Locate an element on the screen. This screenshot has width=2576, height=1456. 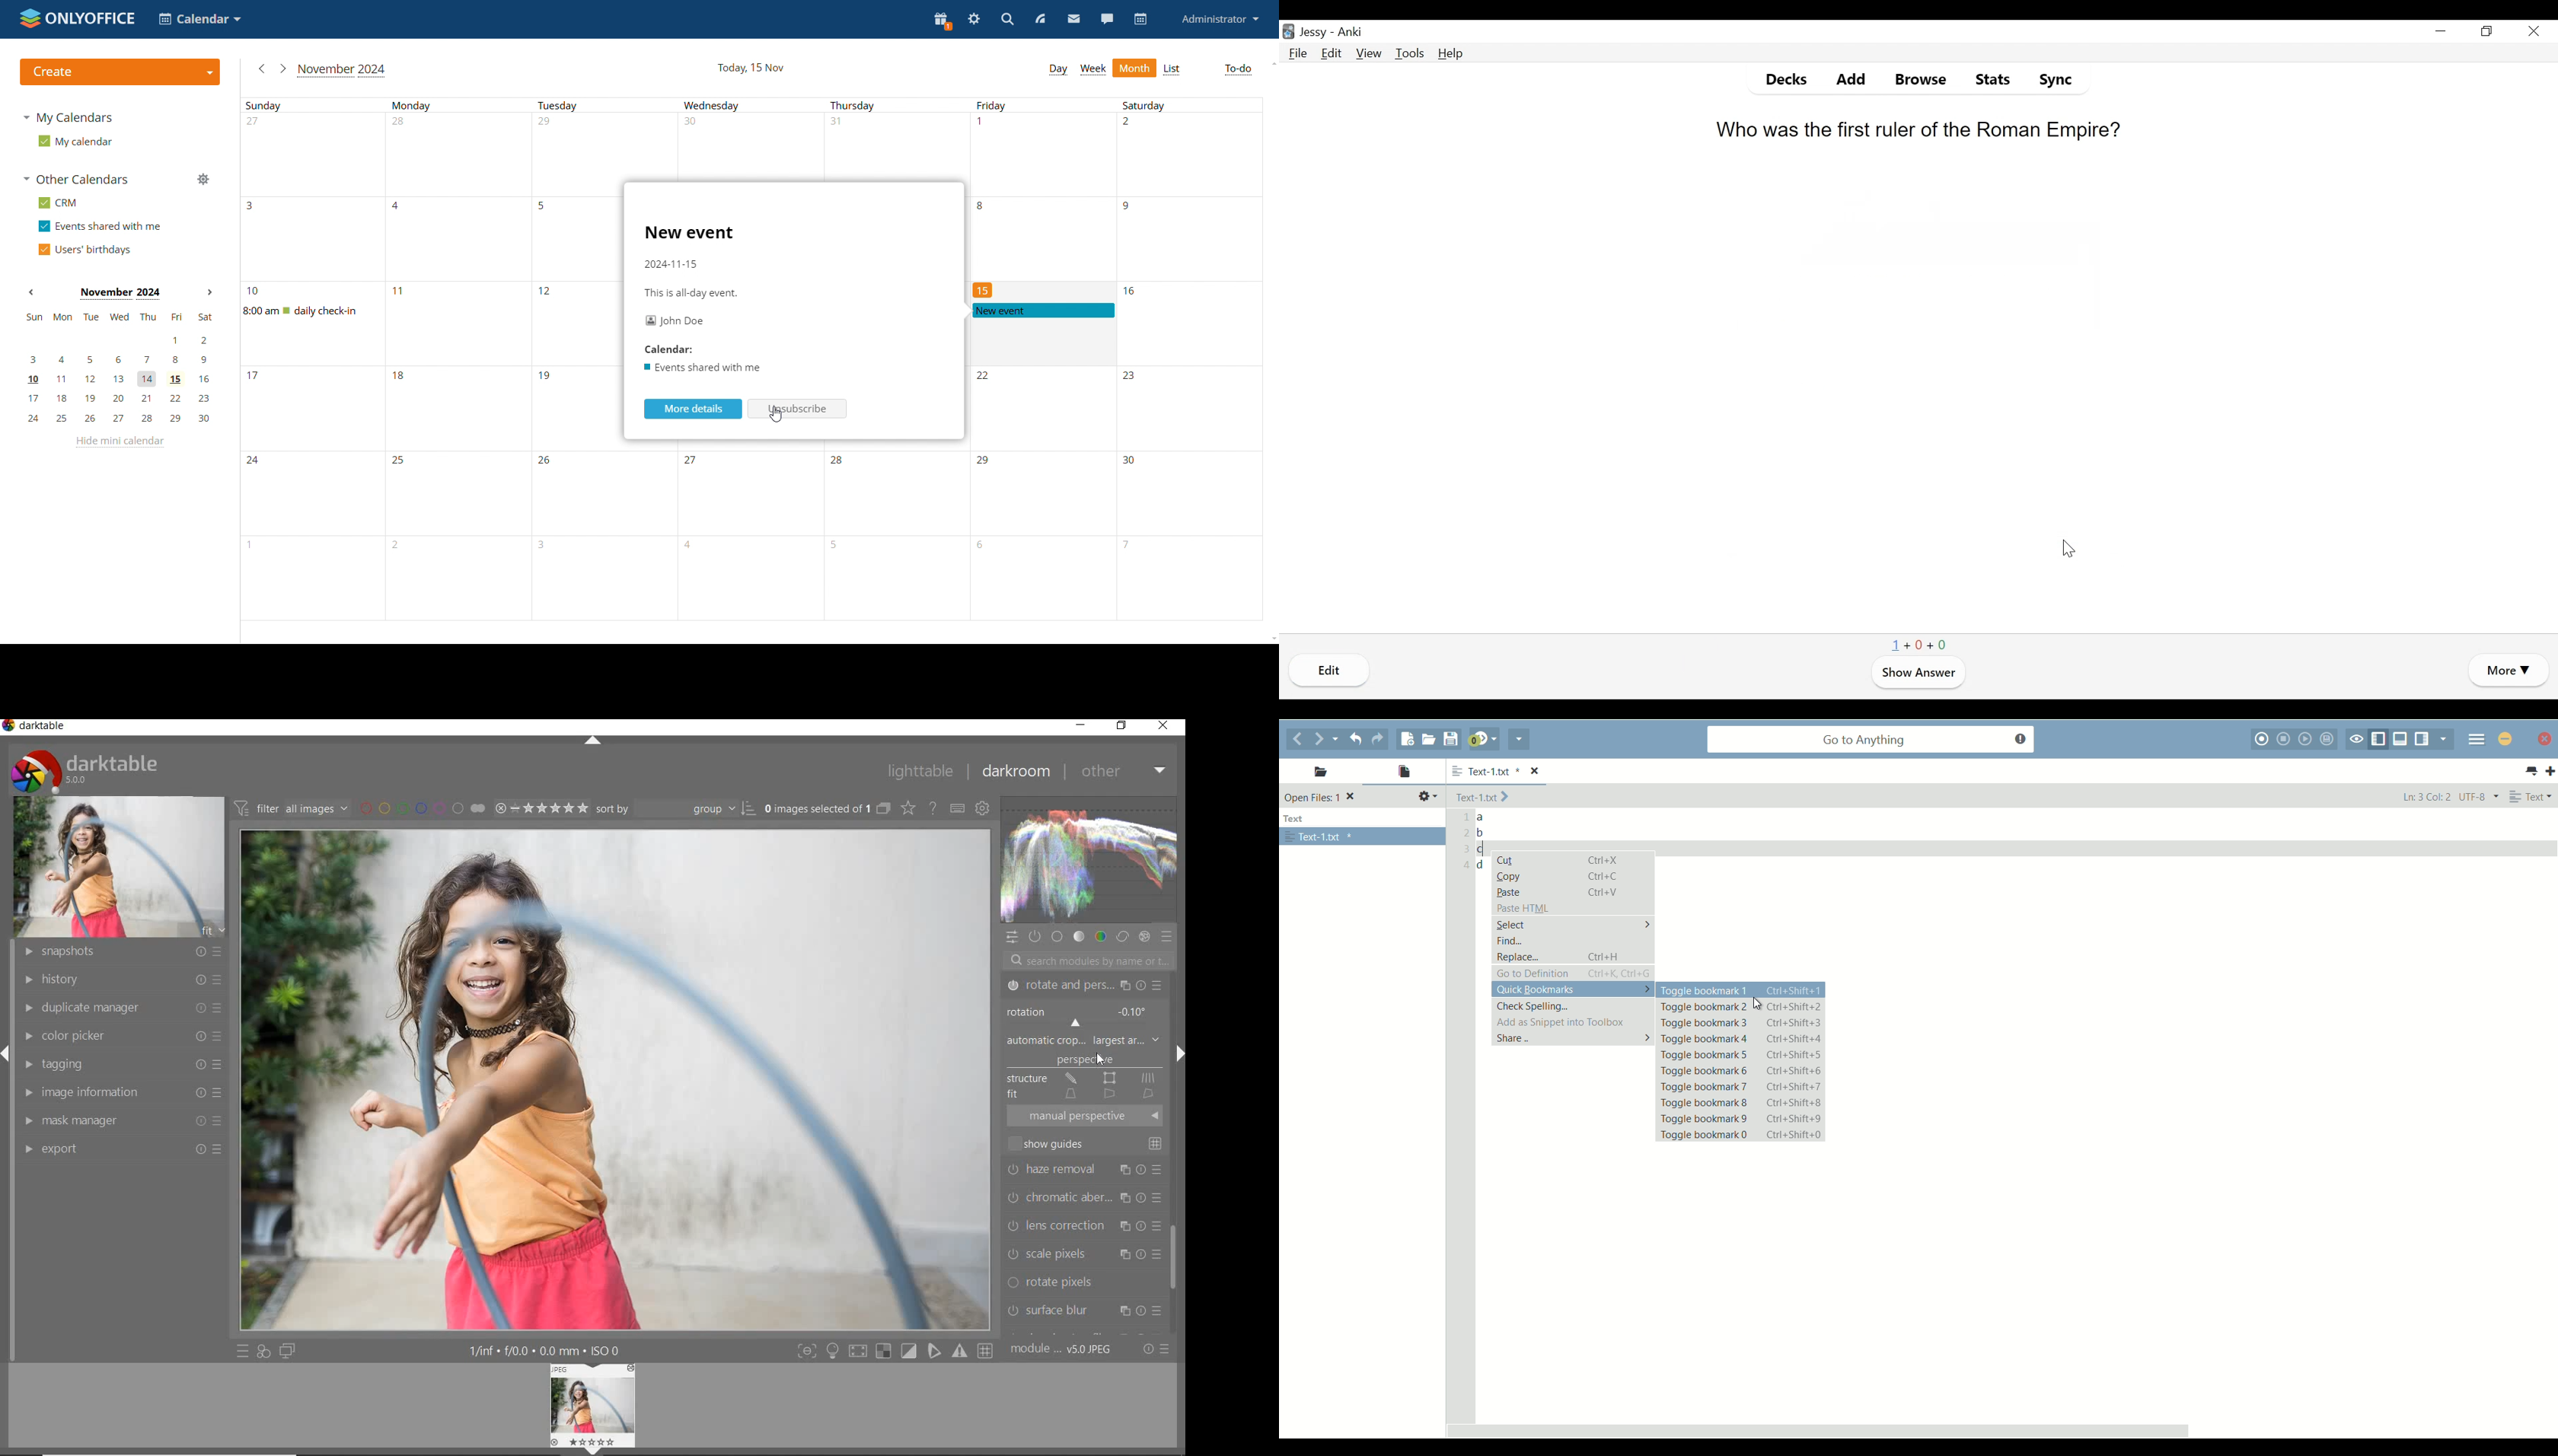
organiser is located at coordinates (673, 321).